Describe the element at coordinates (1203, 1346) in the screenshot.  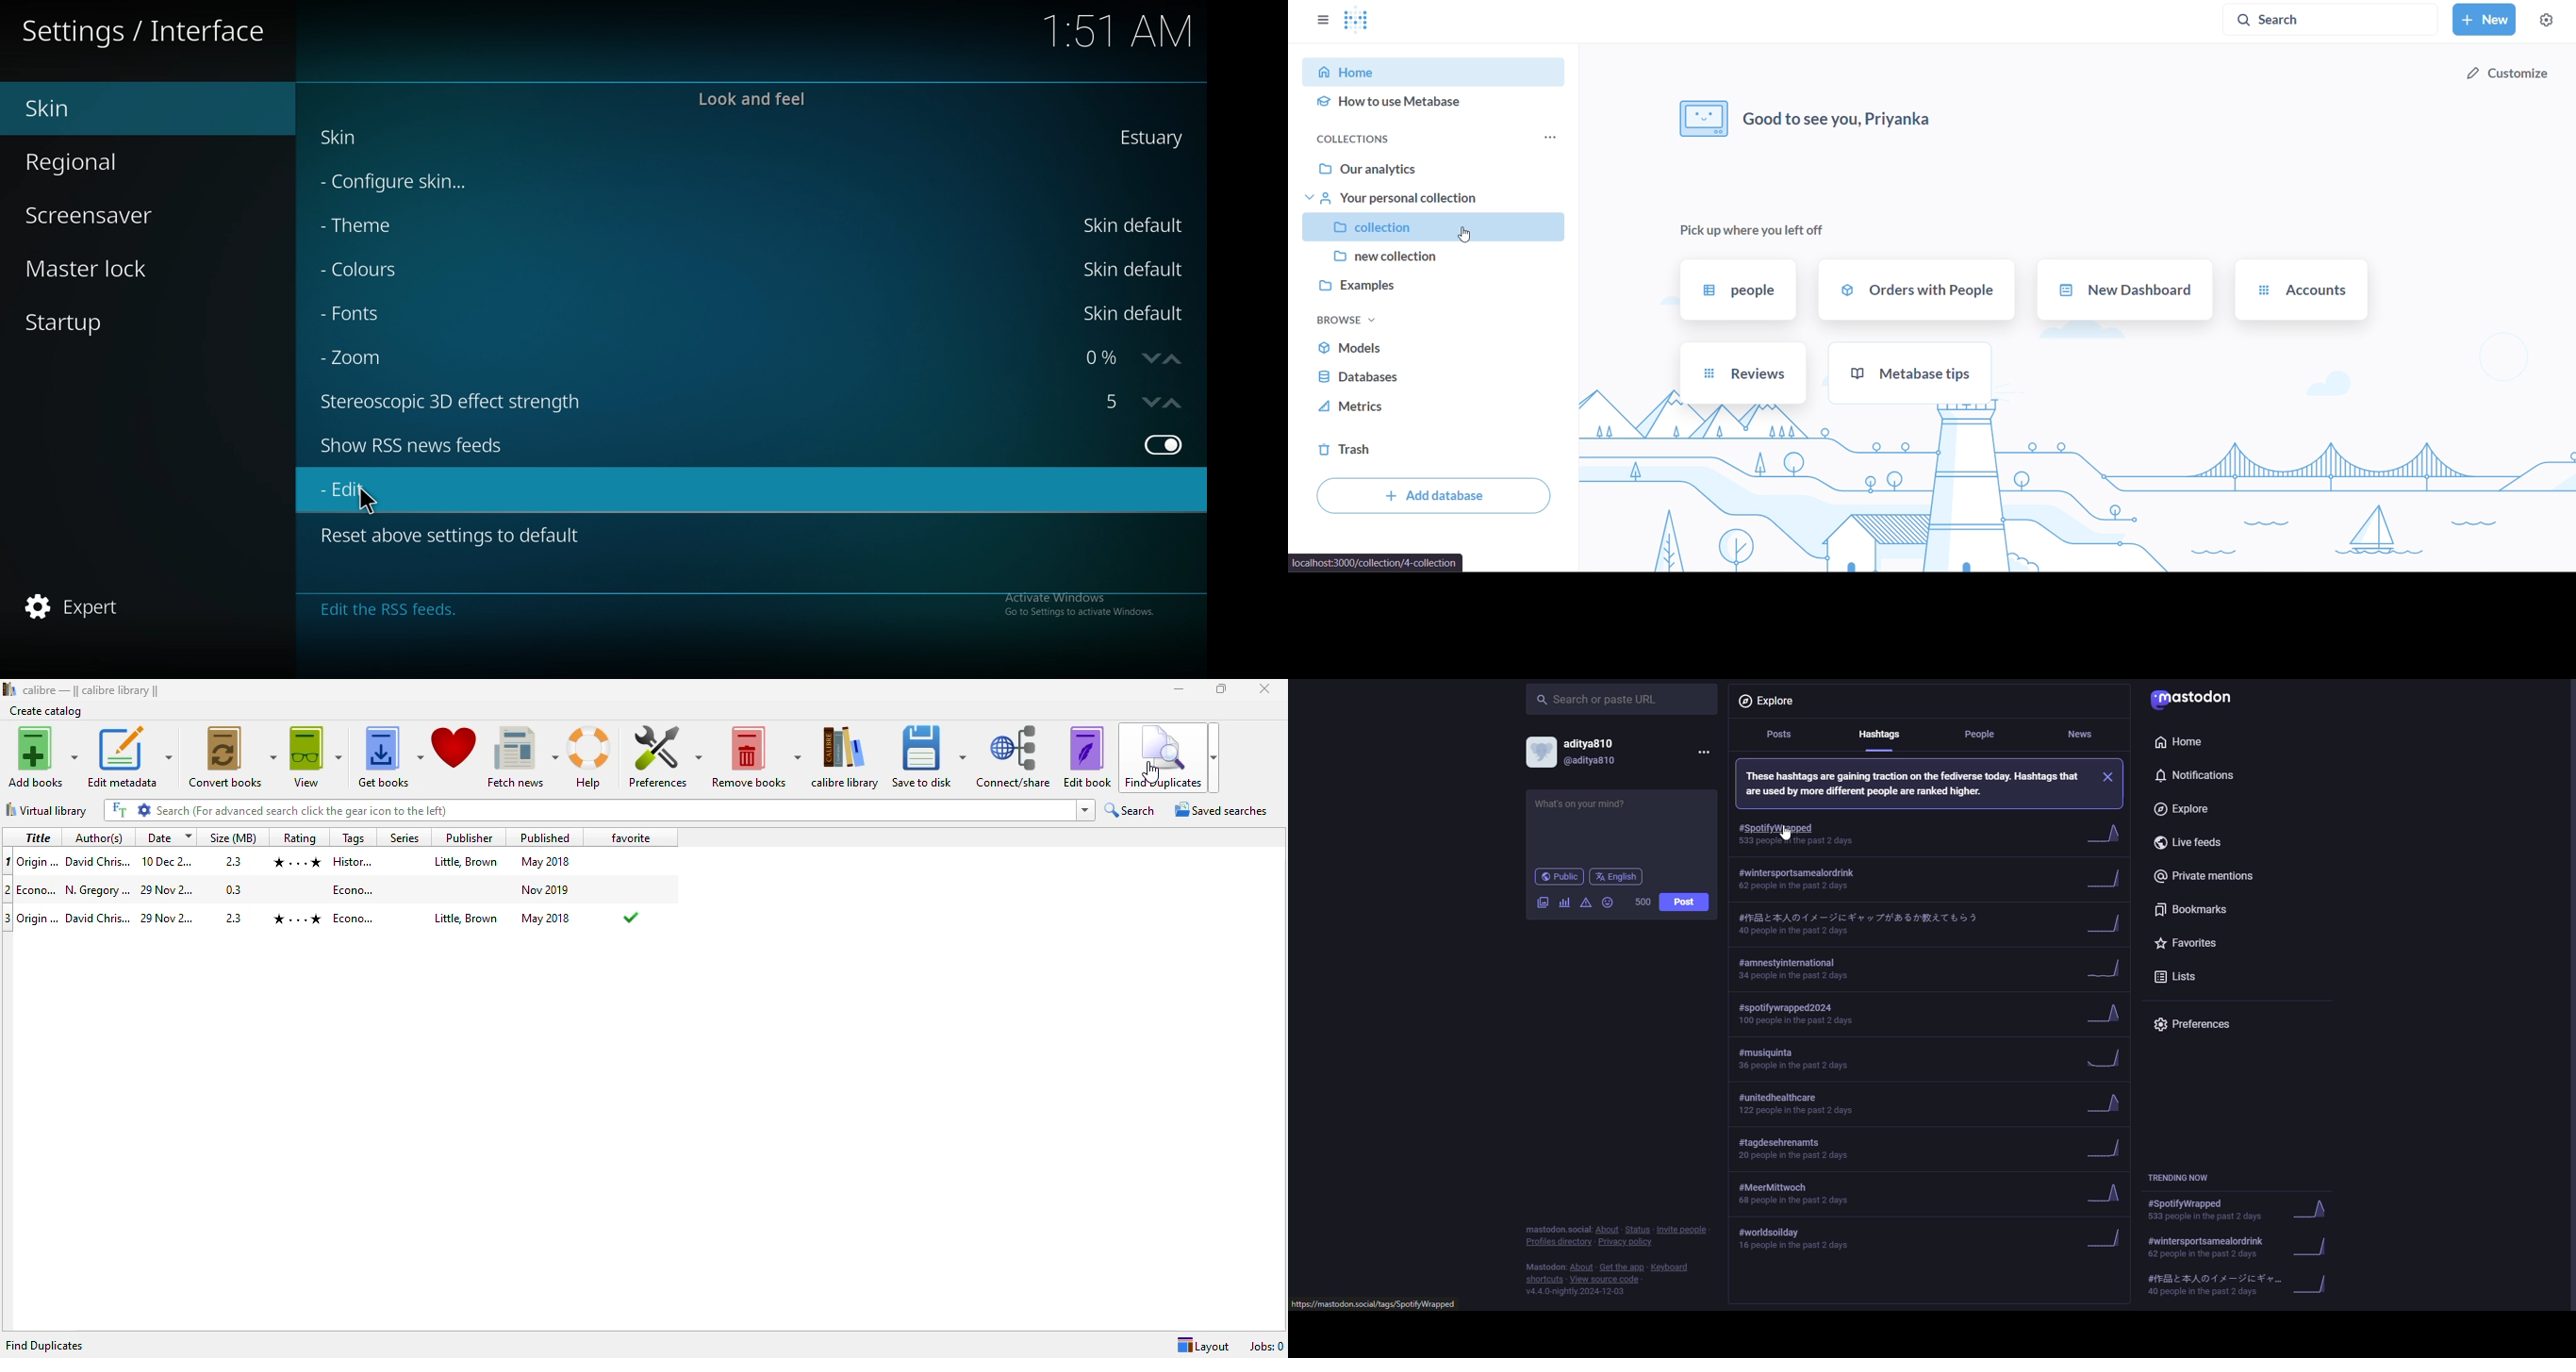
I see `layout` at that location.